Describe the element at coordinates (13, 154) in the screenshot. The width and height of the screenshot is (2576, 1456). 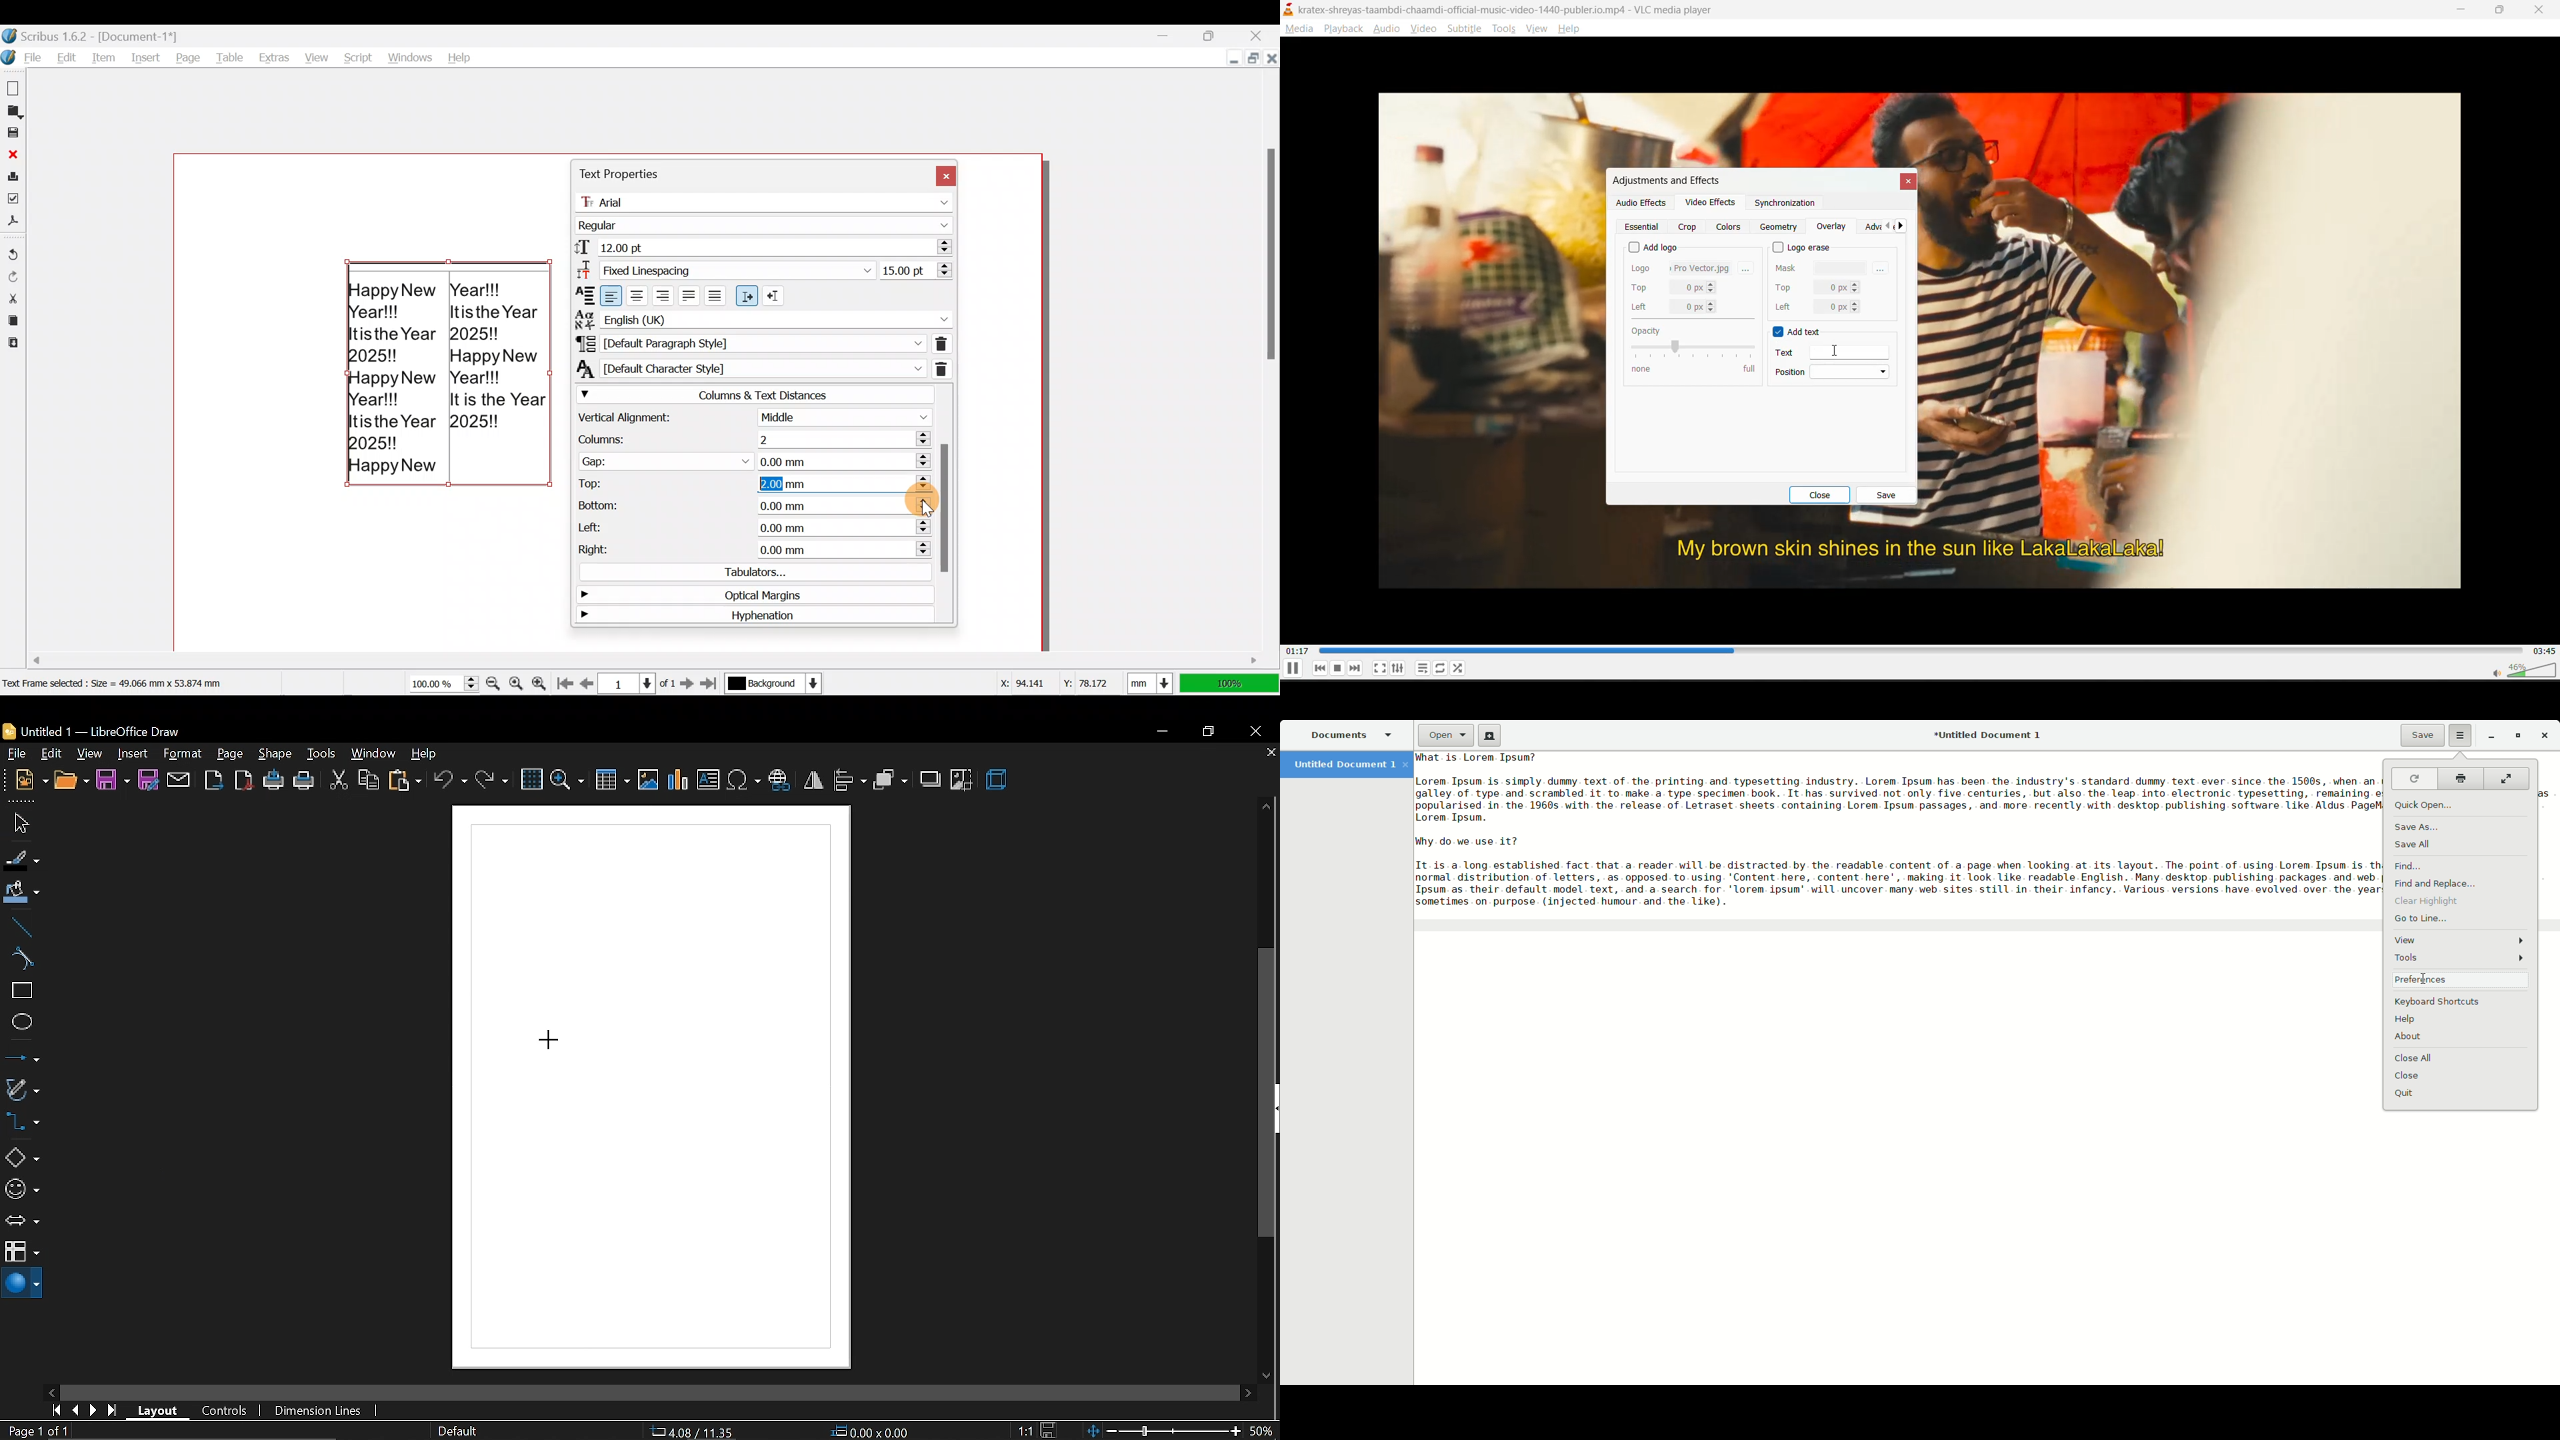
I see `Close` at that location.